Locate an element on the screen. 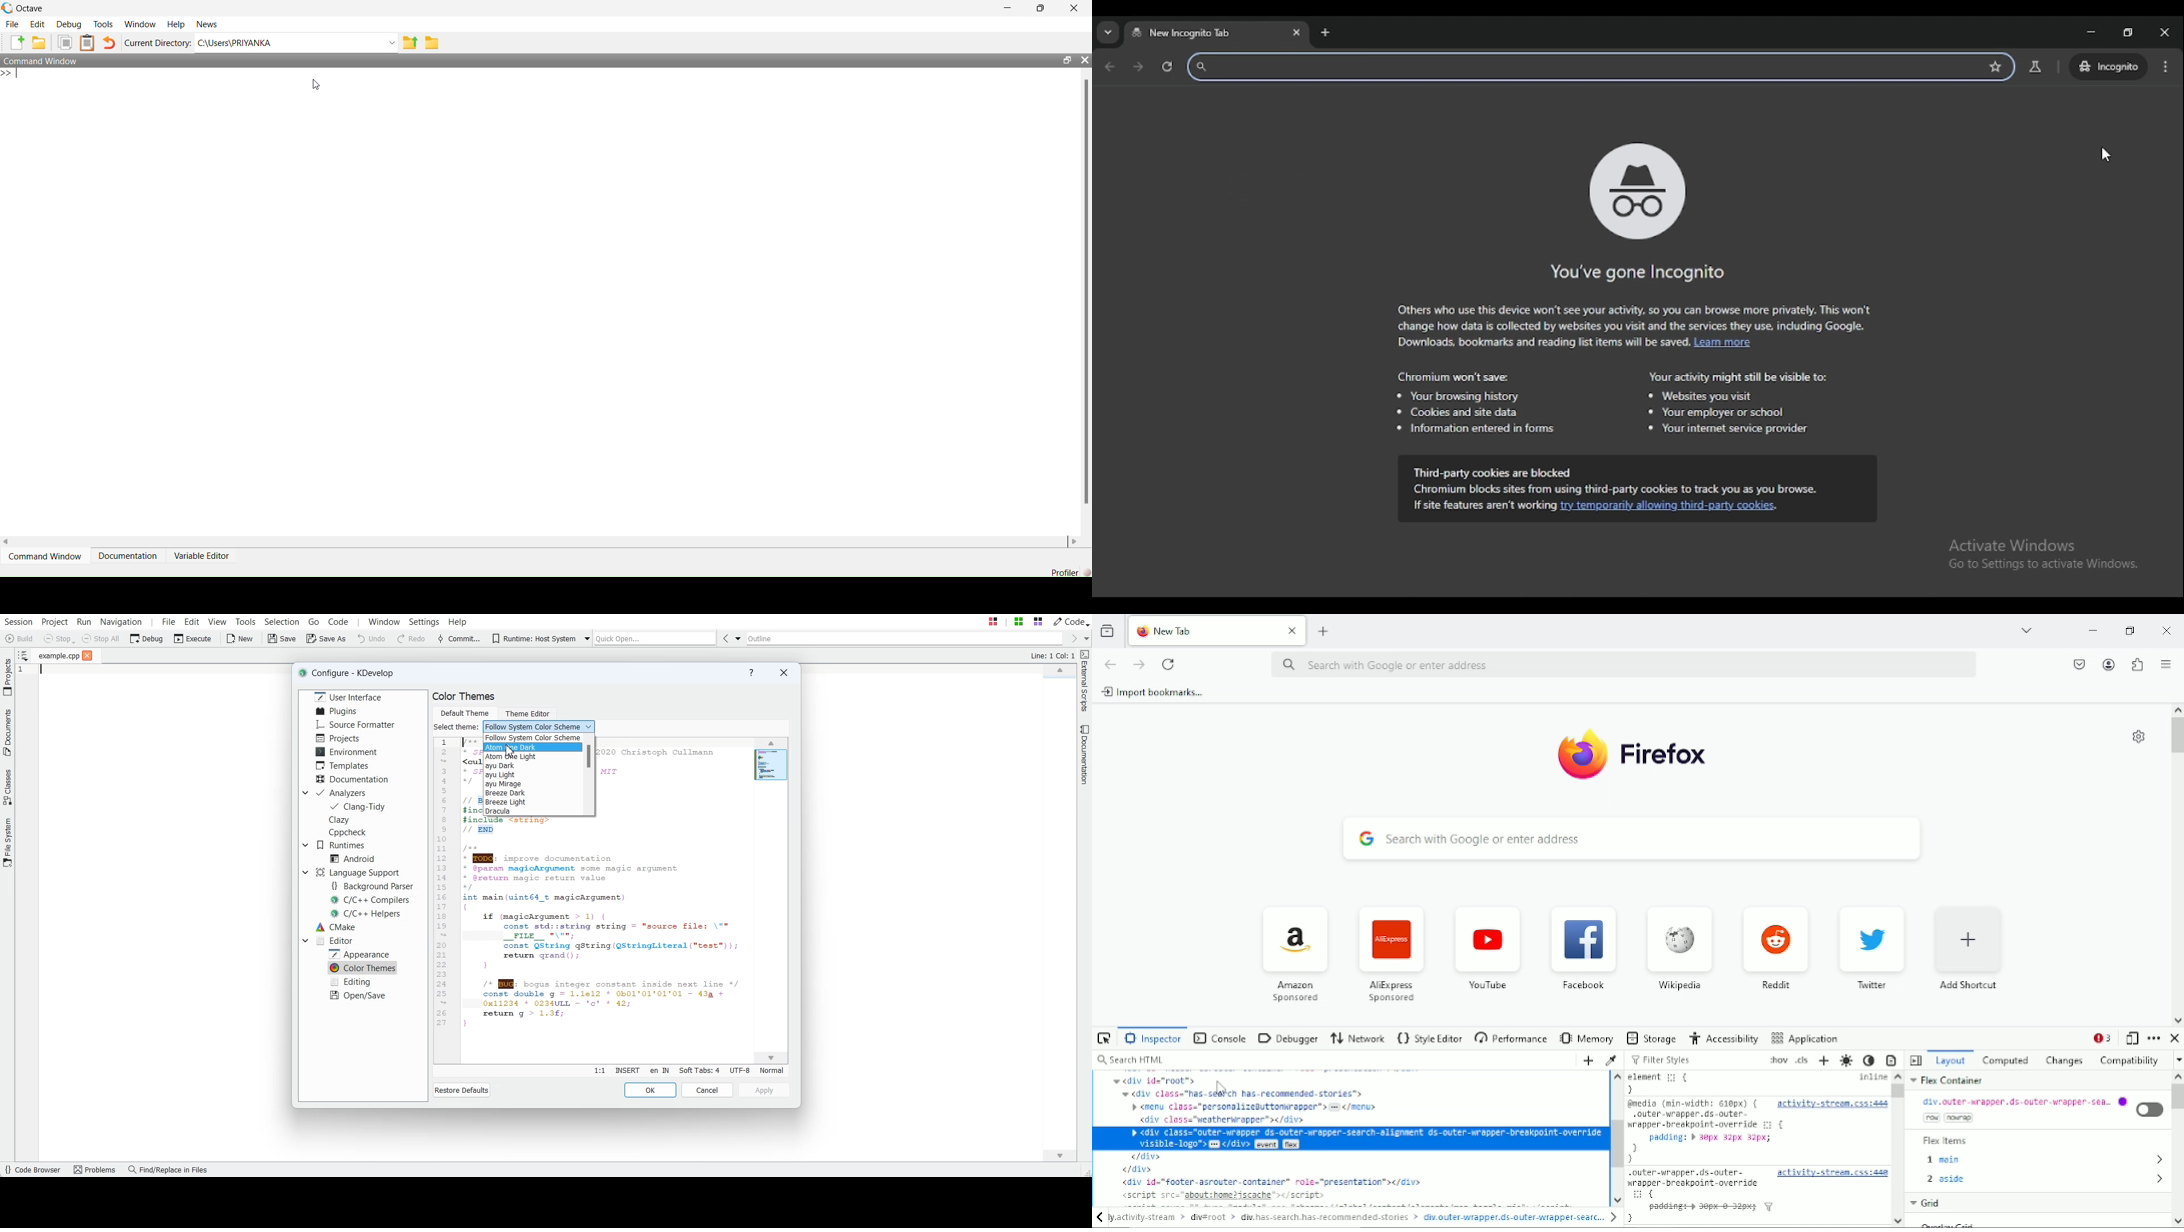  Inspector is located at coordinates (1154, 1038).